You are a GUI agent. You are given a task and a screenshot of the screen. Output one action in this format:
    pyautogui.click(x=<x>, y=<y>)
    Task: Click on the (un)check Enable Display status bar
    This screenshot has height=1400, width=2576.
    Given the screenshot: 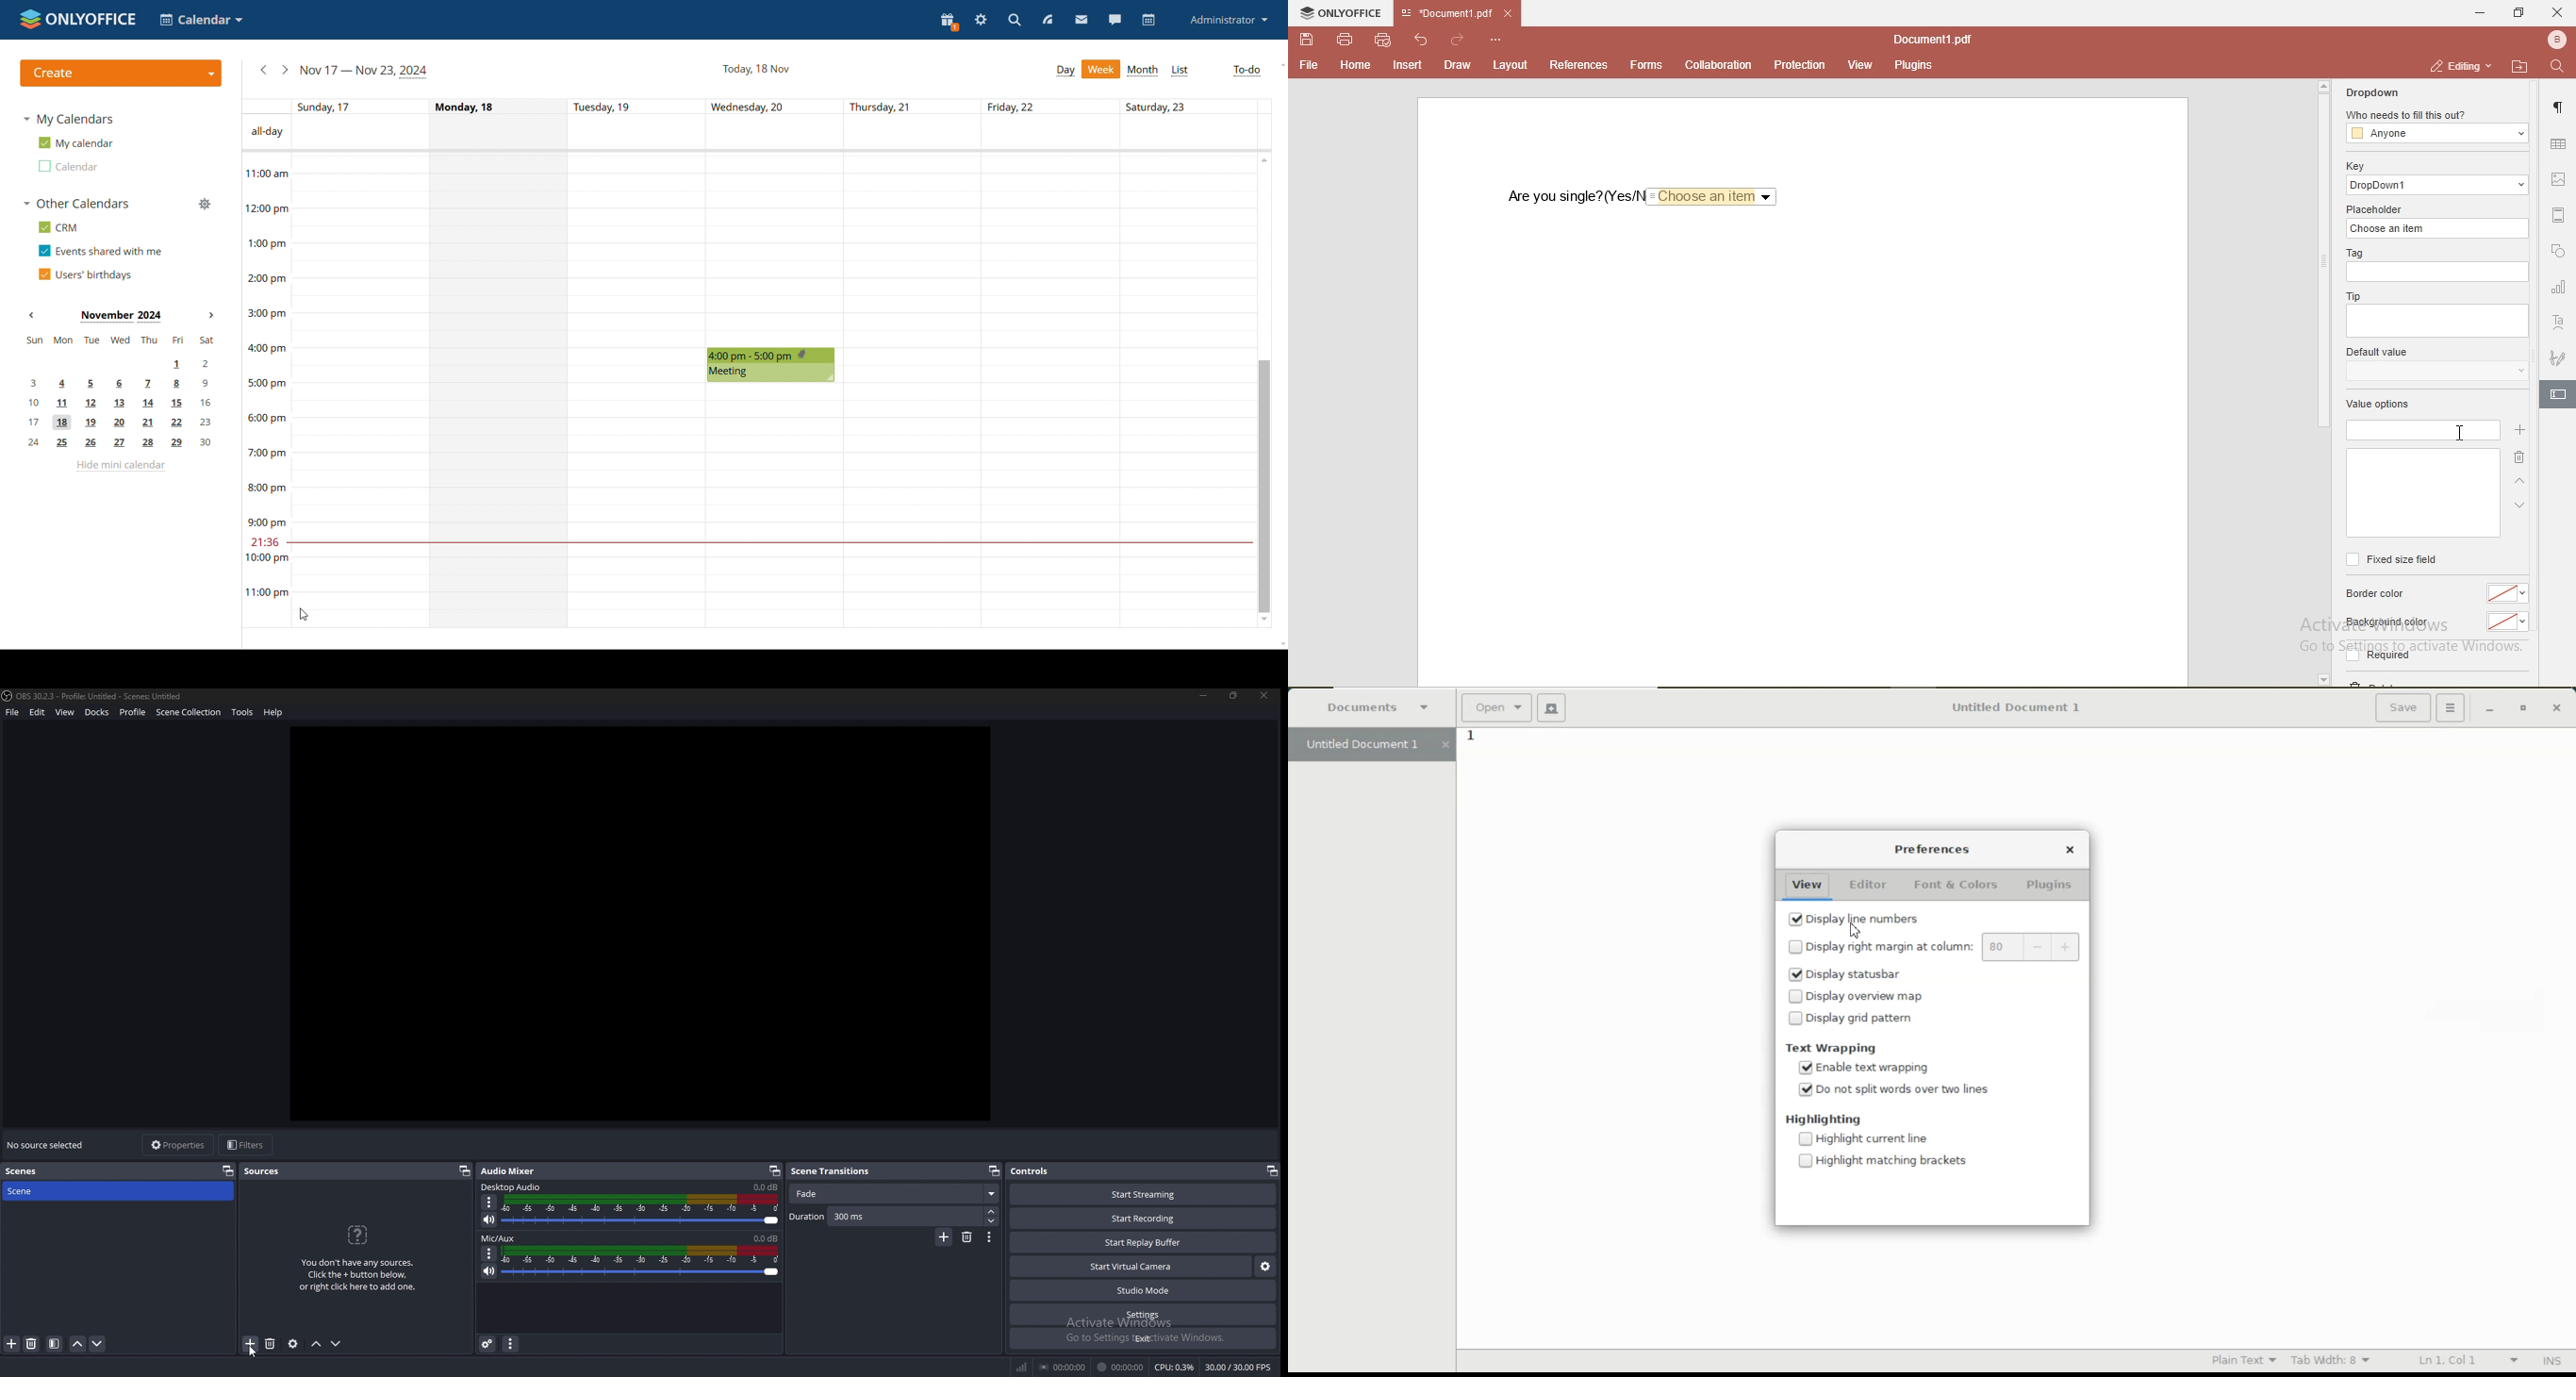 What is the action you would take?
    pyautogui.click(x=1885, y=975)
    